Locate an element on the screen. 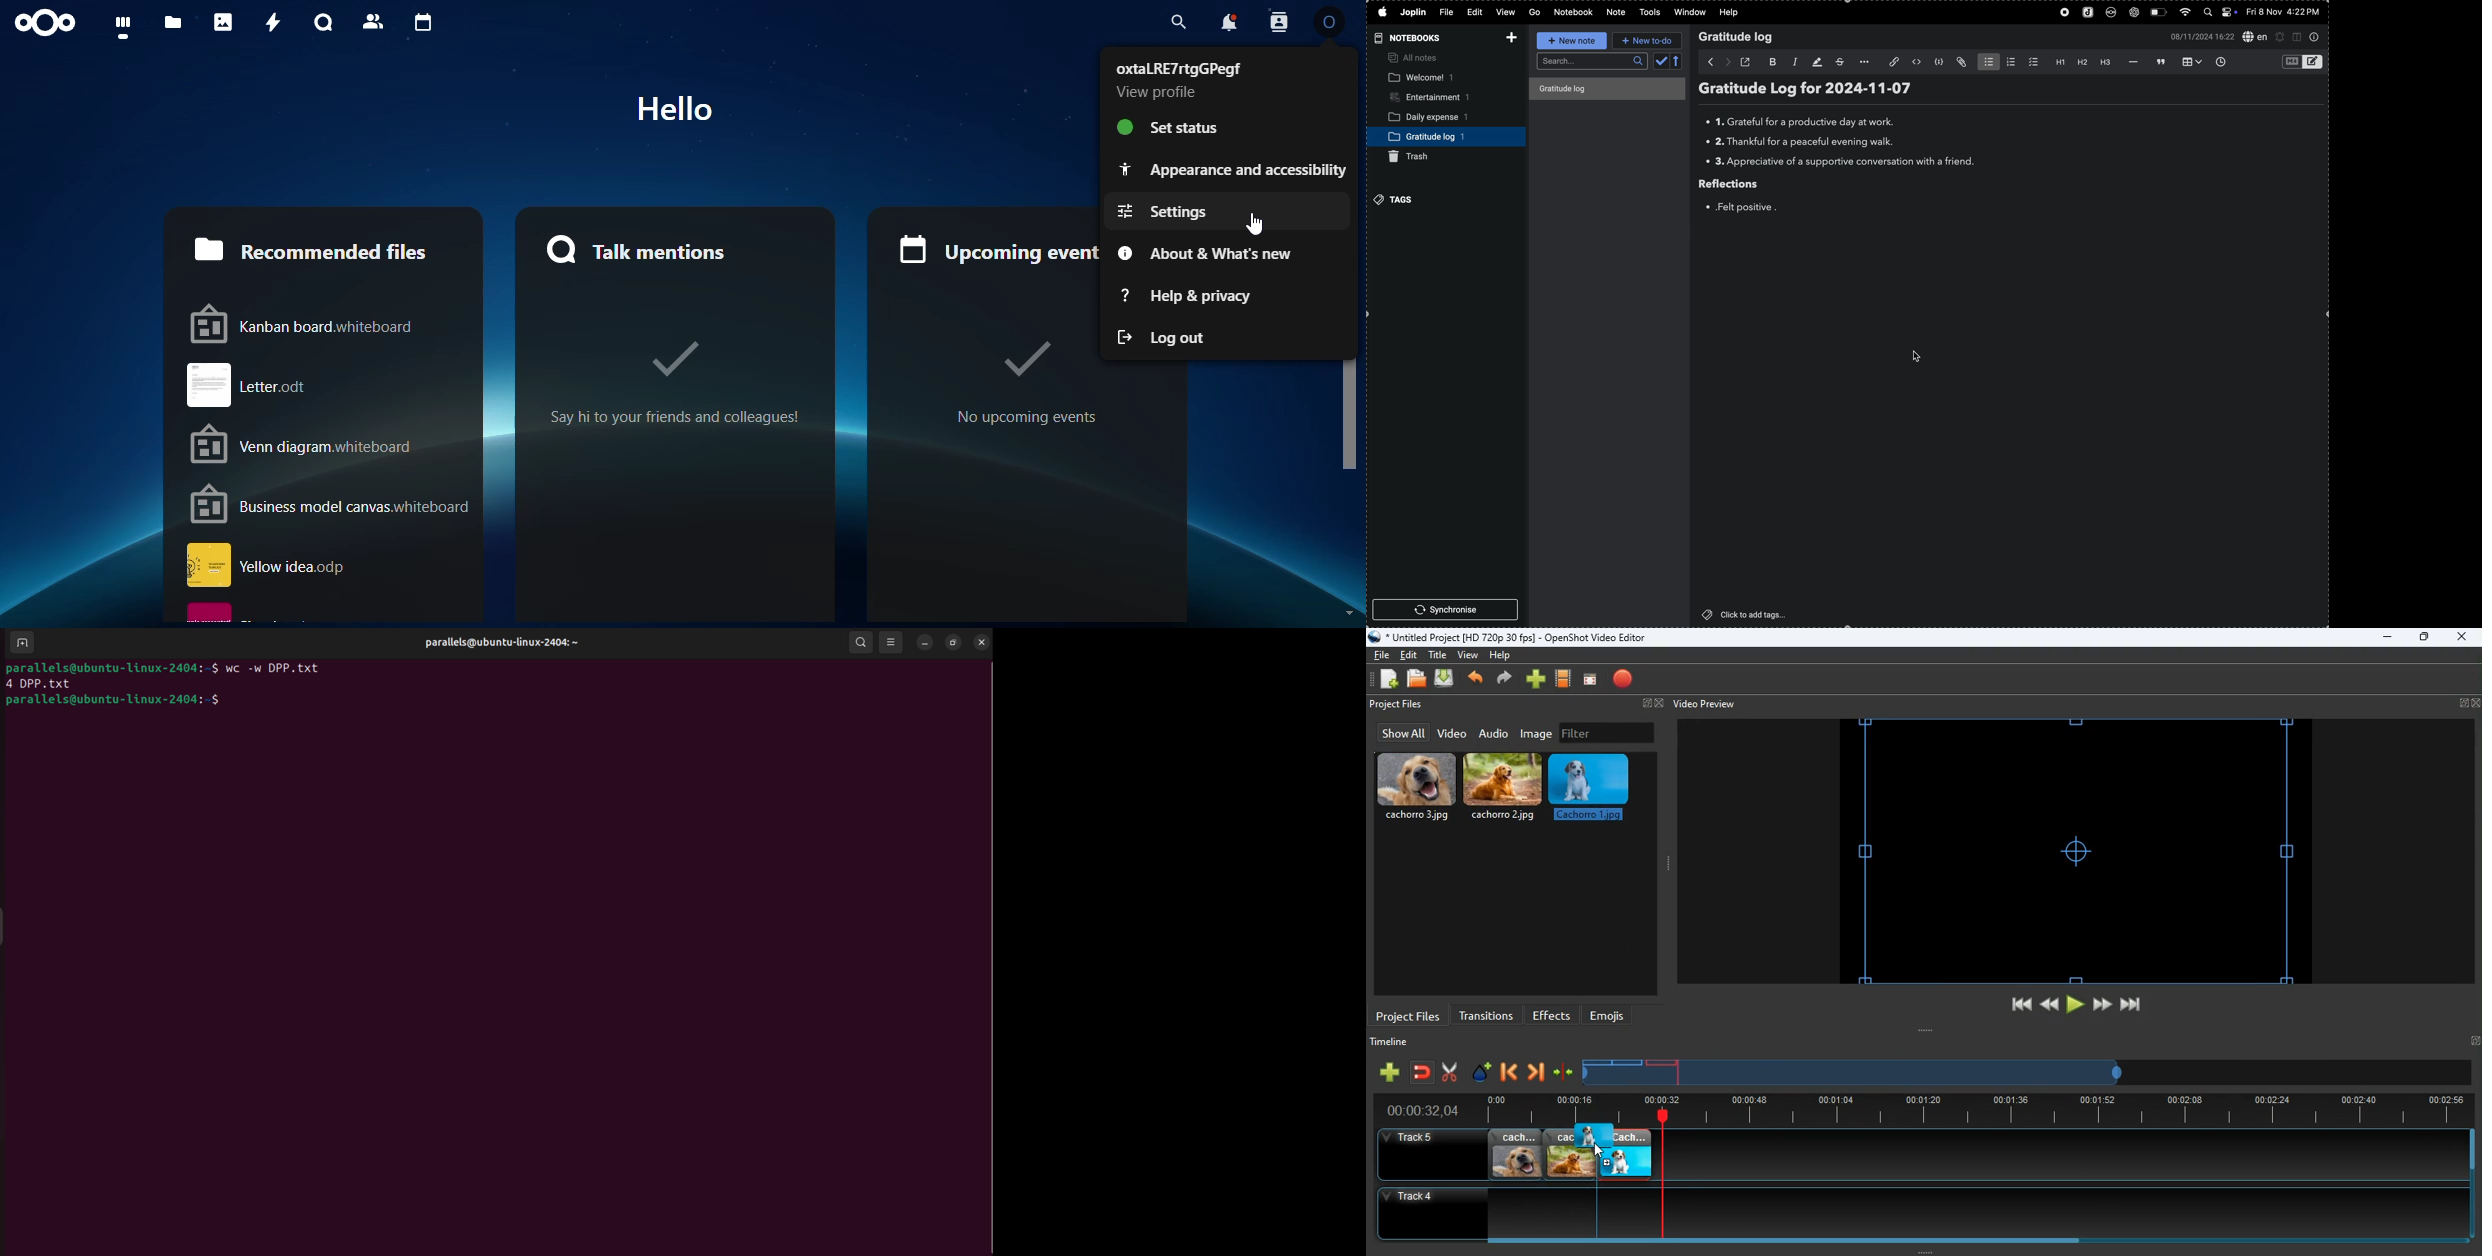 Image resolution: width=2492 pixels, height=1260 pixels. files is located at coordinates (169, 24).